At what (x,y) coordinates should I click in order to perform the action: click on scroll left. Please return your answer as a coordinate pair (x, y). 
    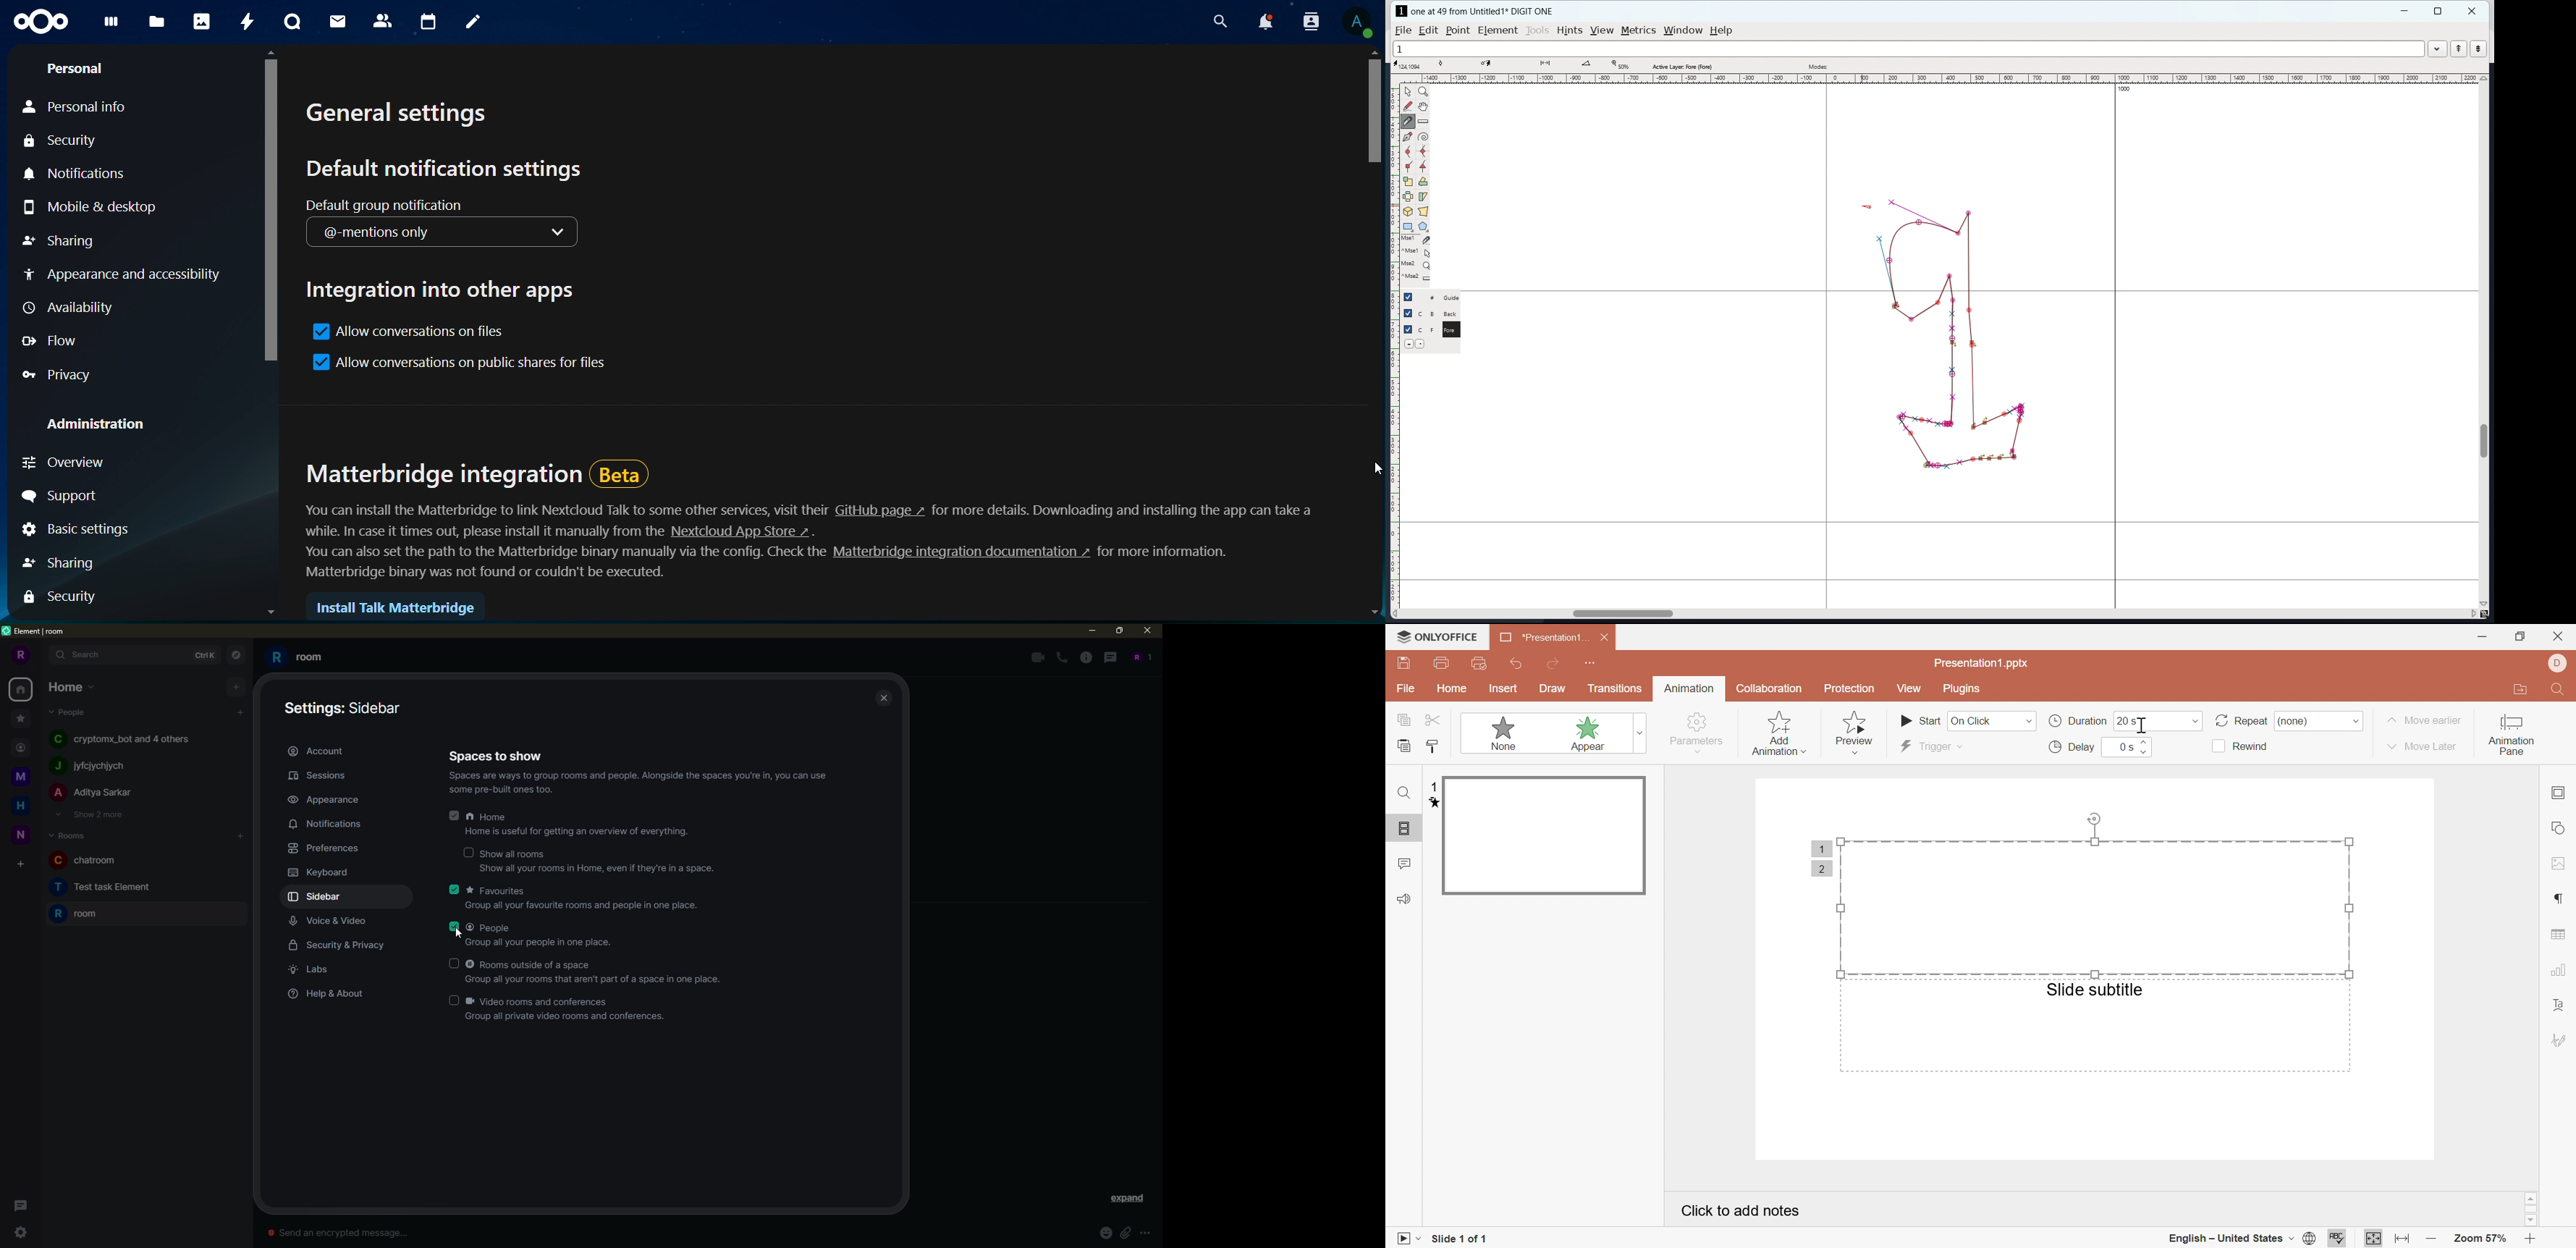
    Looking at the image, I should click on (1397, 614).